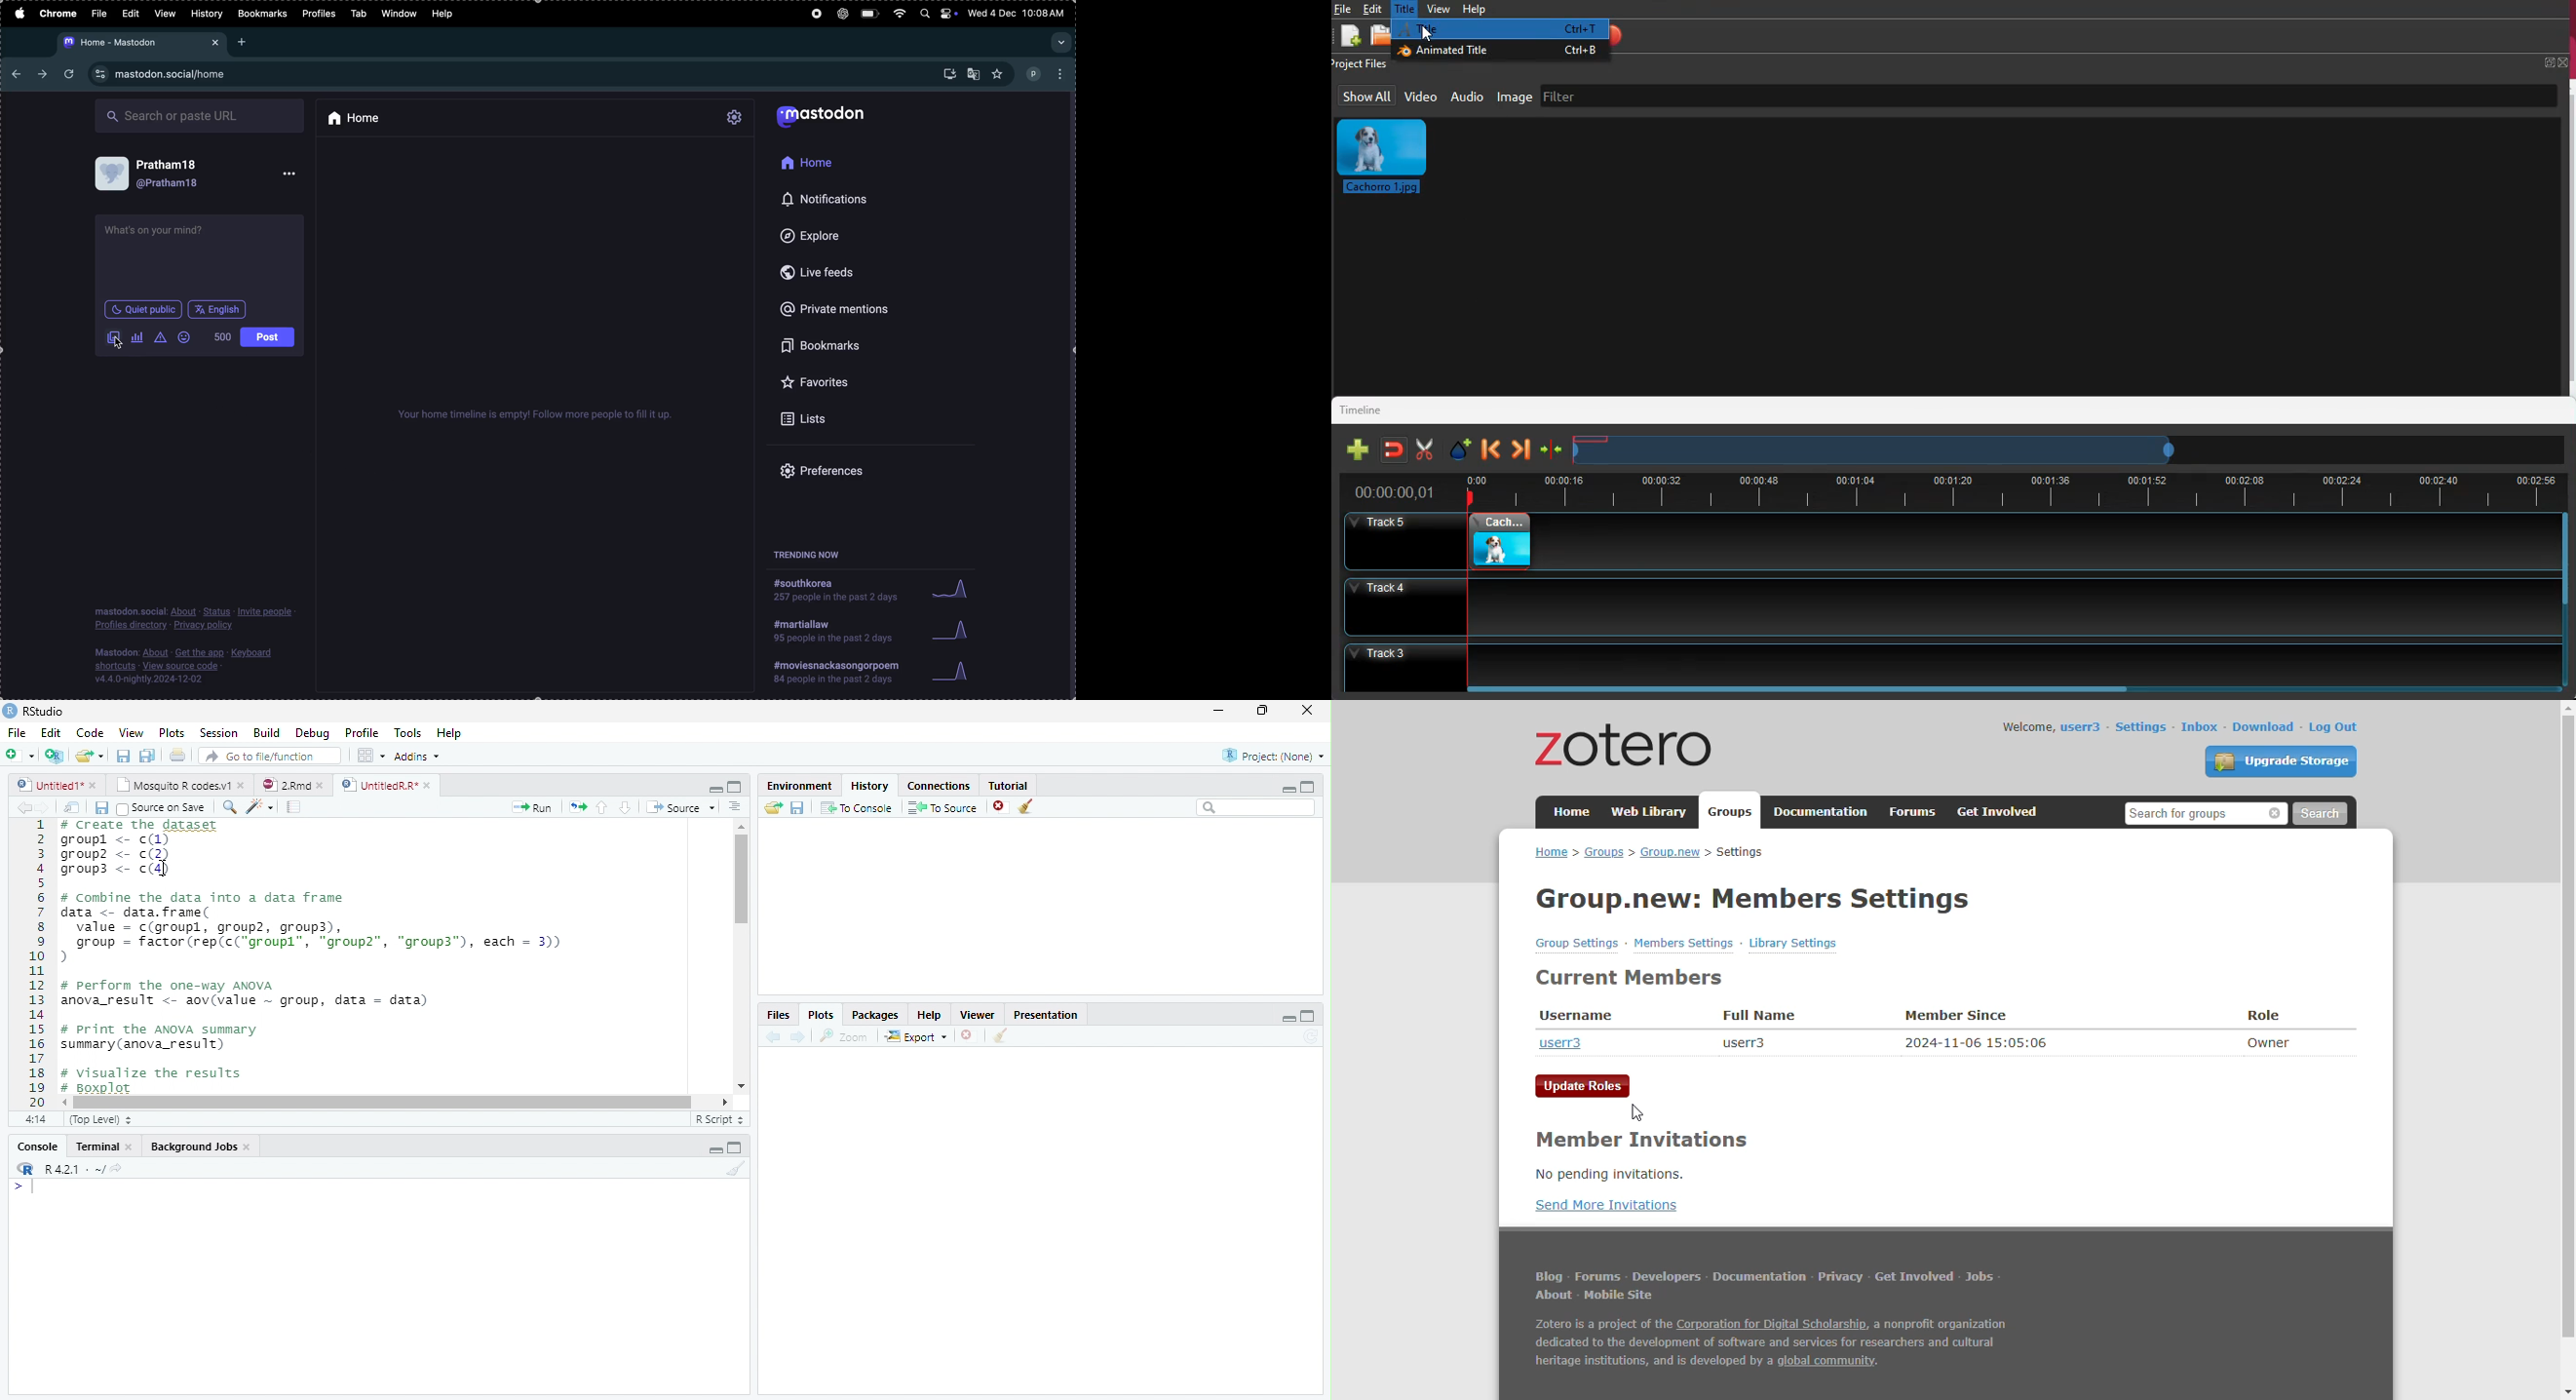 The width and height of the screenshot is (2576, 1400). I want to click on Next, so click(51, 808).